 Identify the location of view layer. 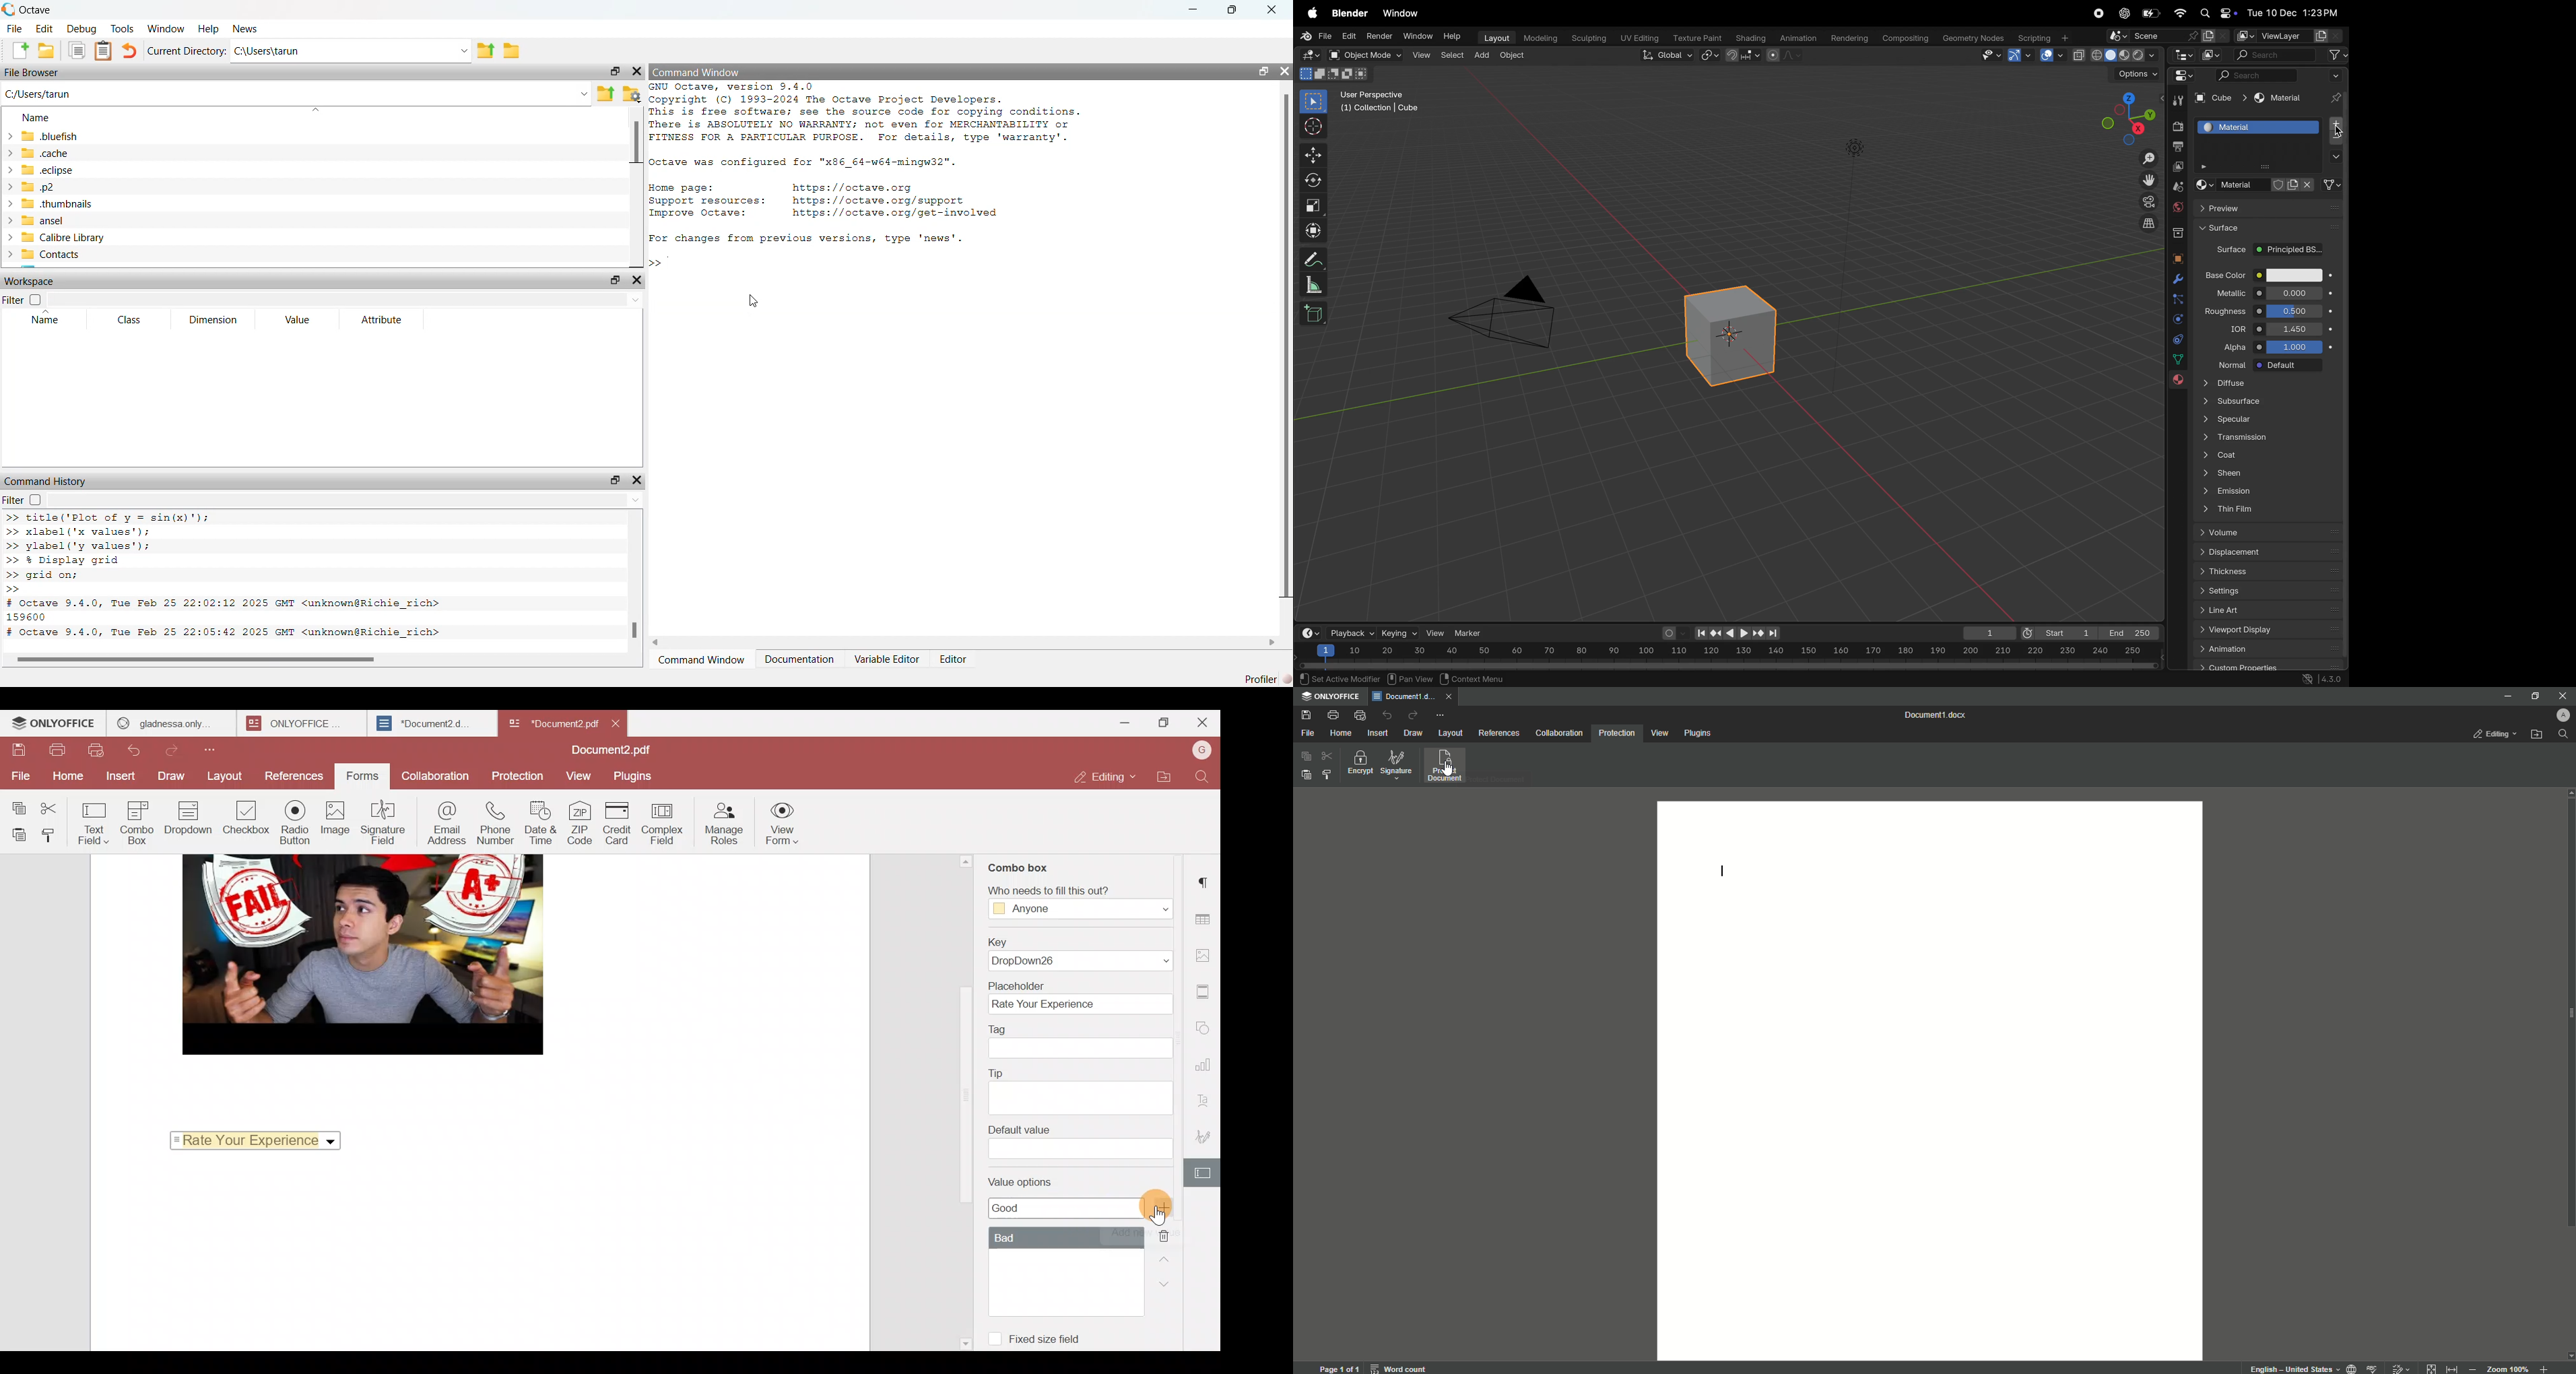
(2179, 167).